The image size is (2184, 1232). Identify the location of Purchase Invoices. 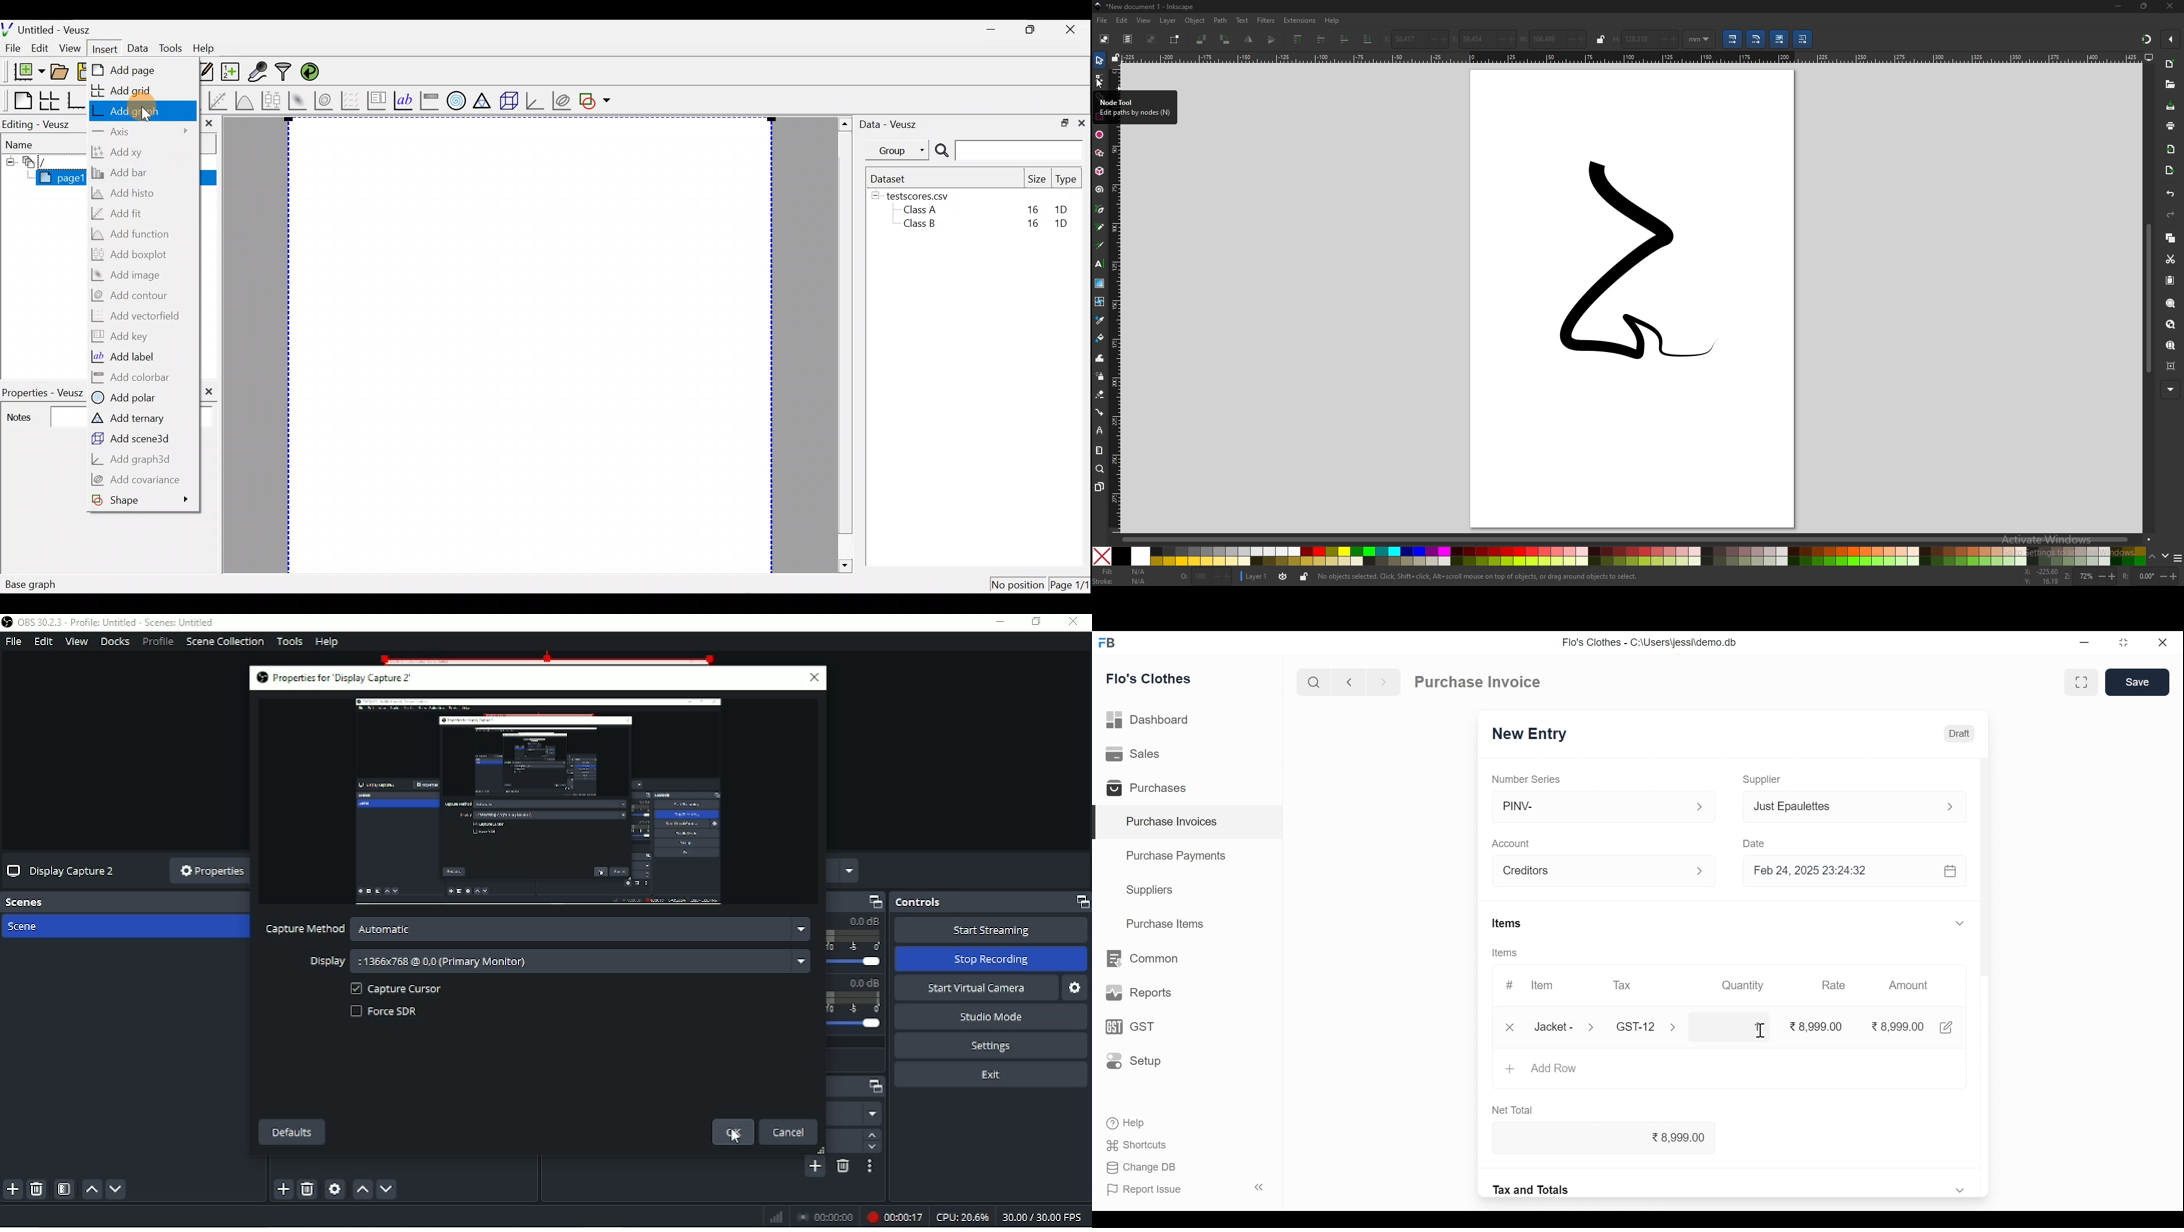
(1189, 822).